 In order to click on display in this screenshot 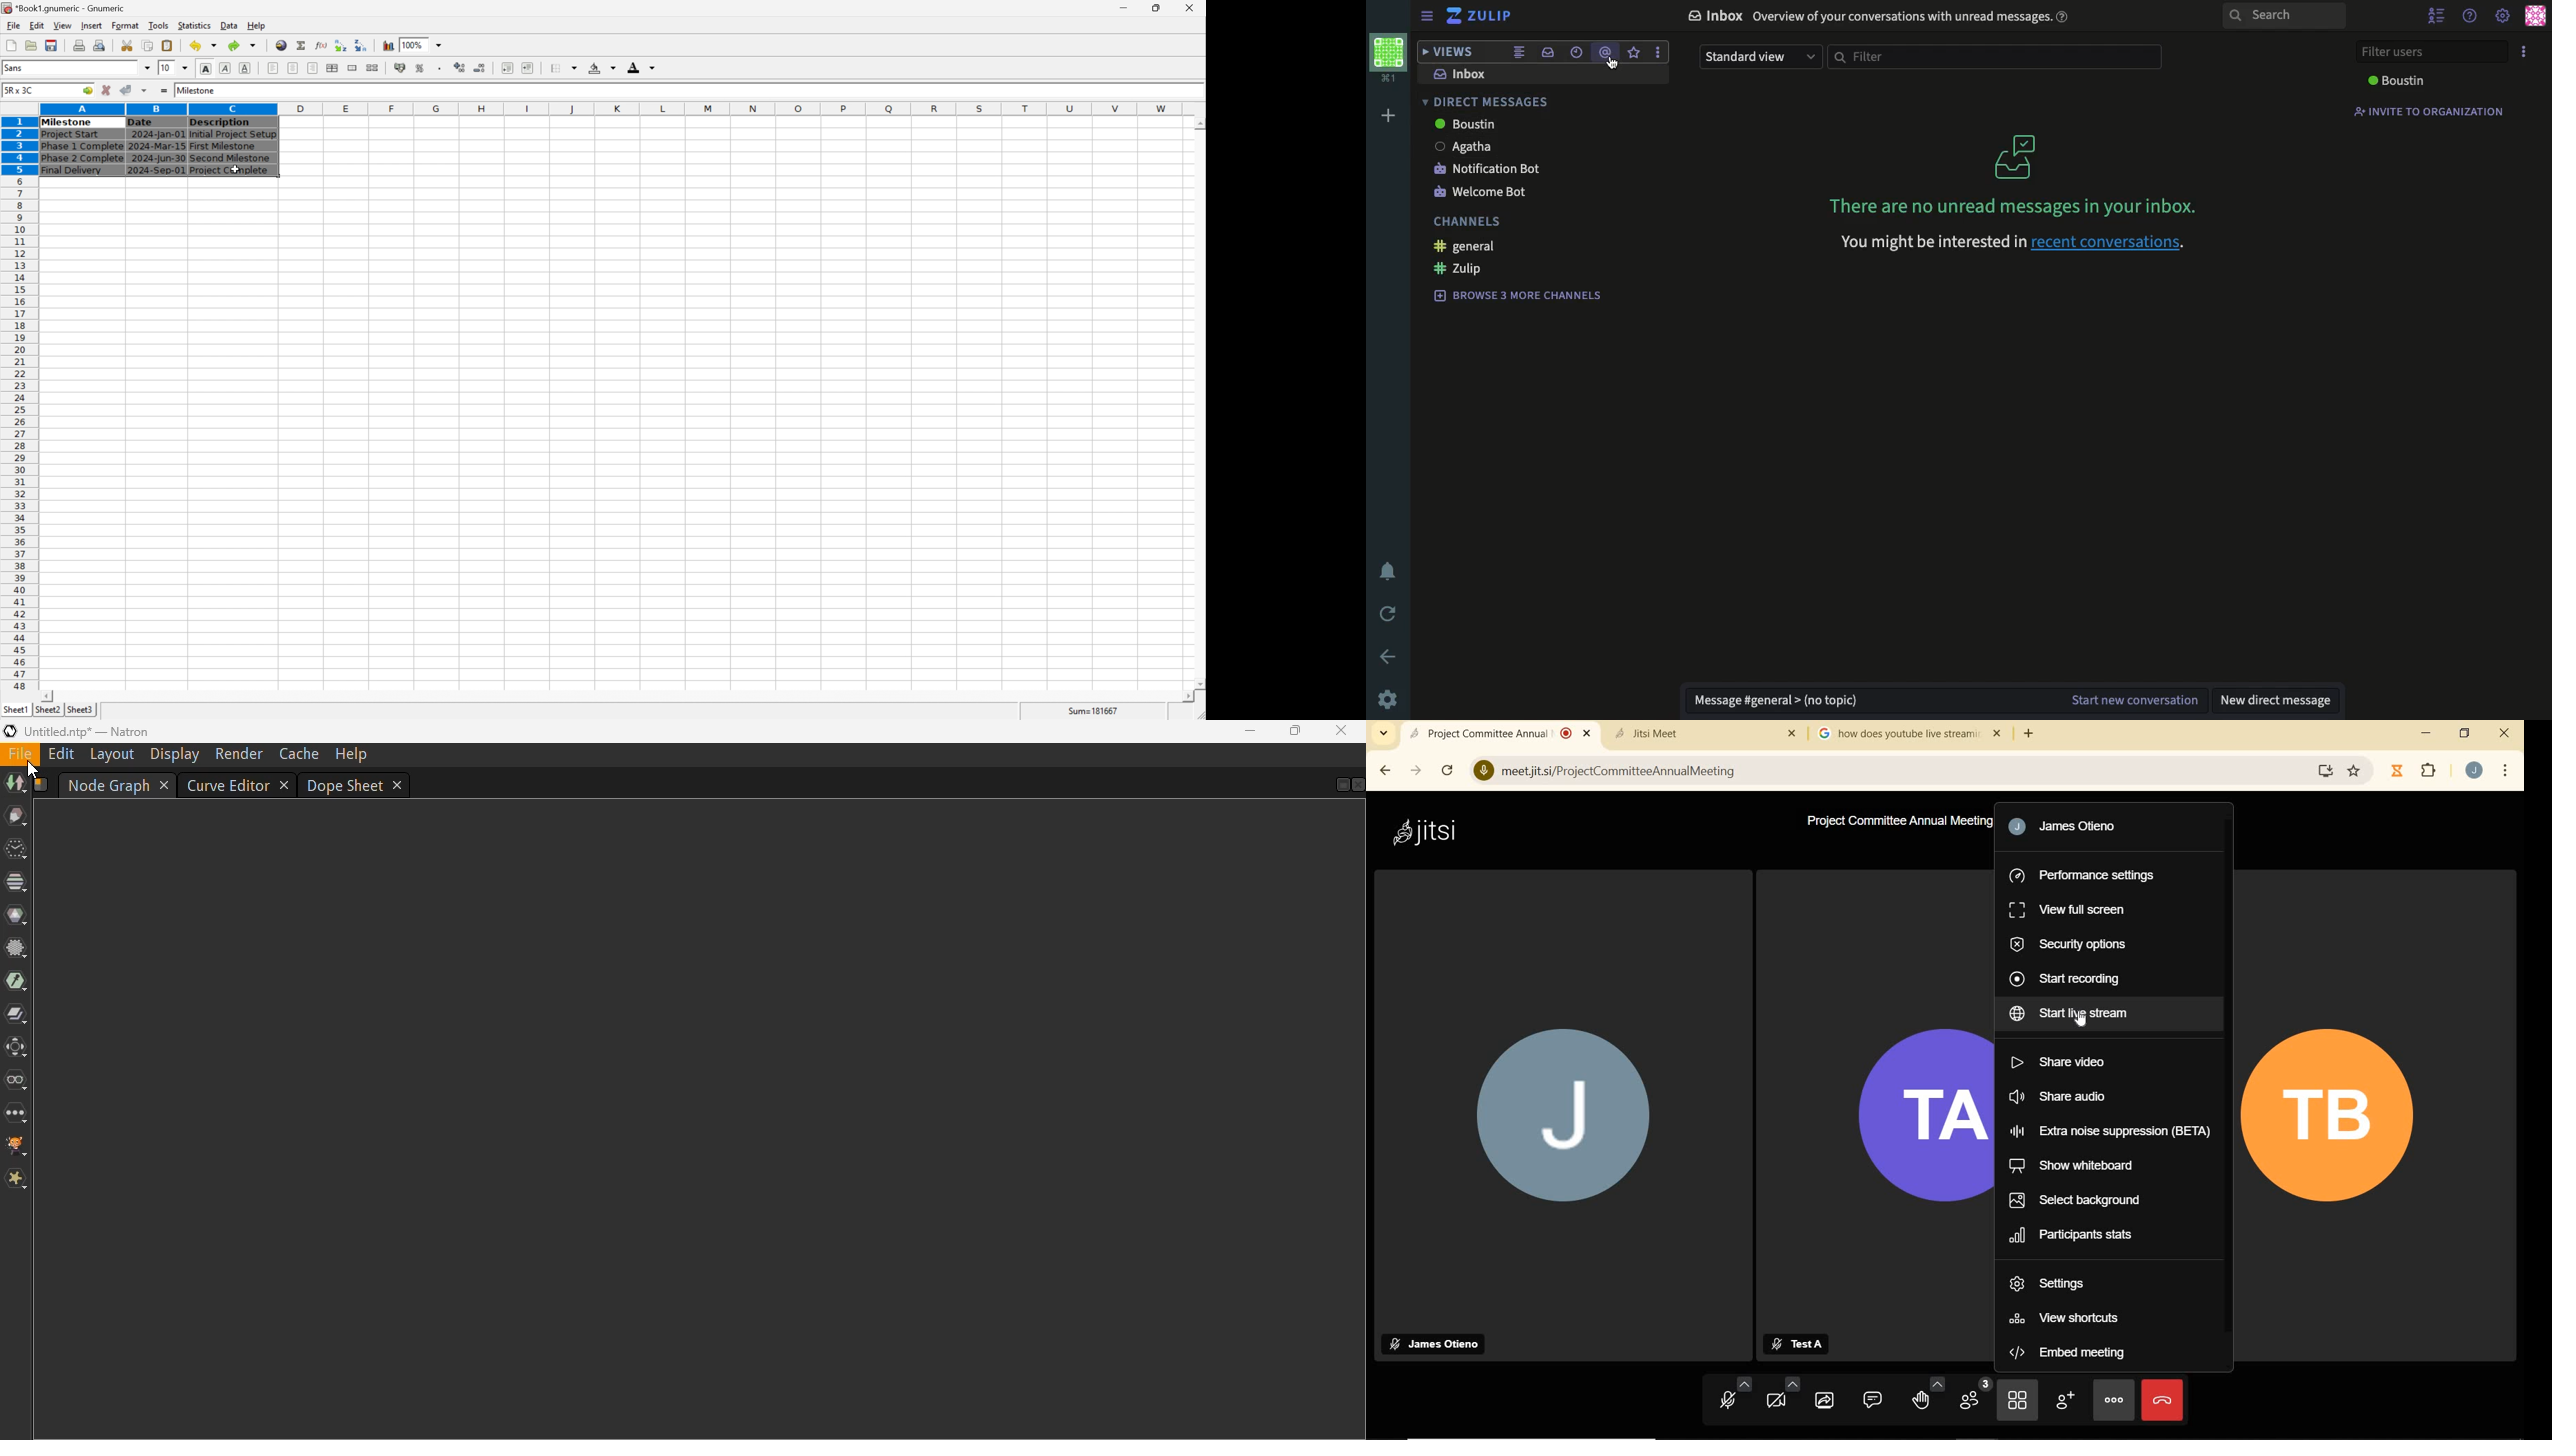, I will do `click(174, 754)`.